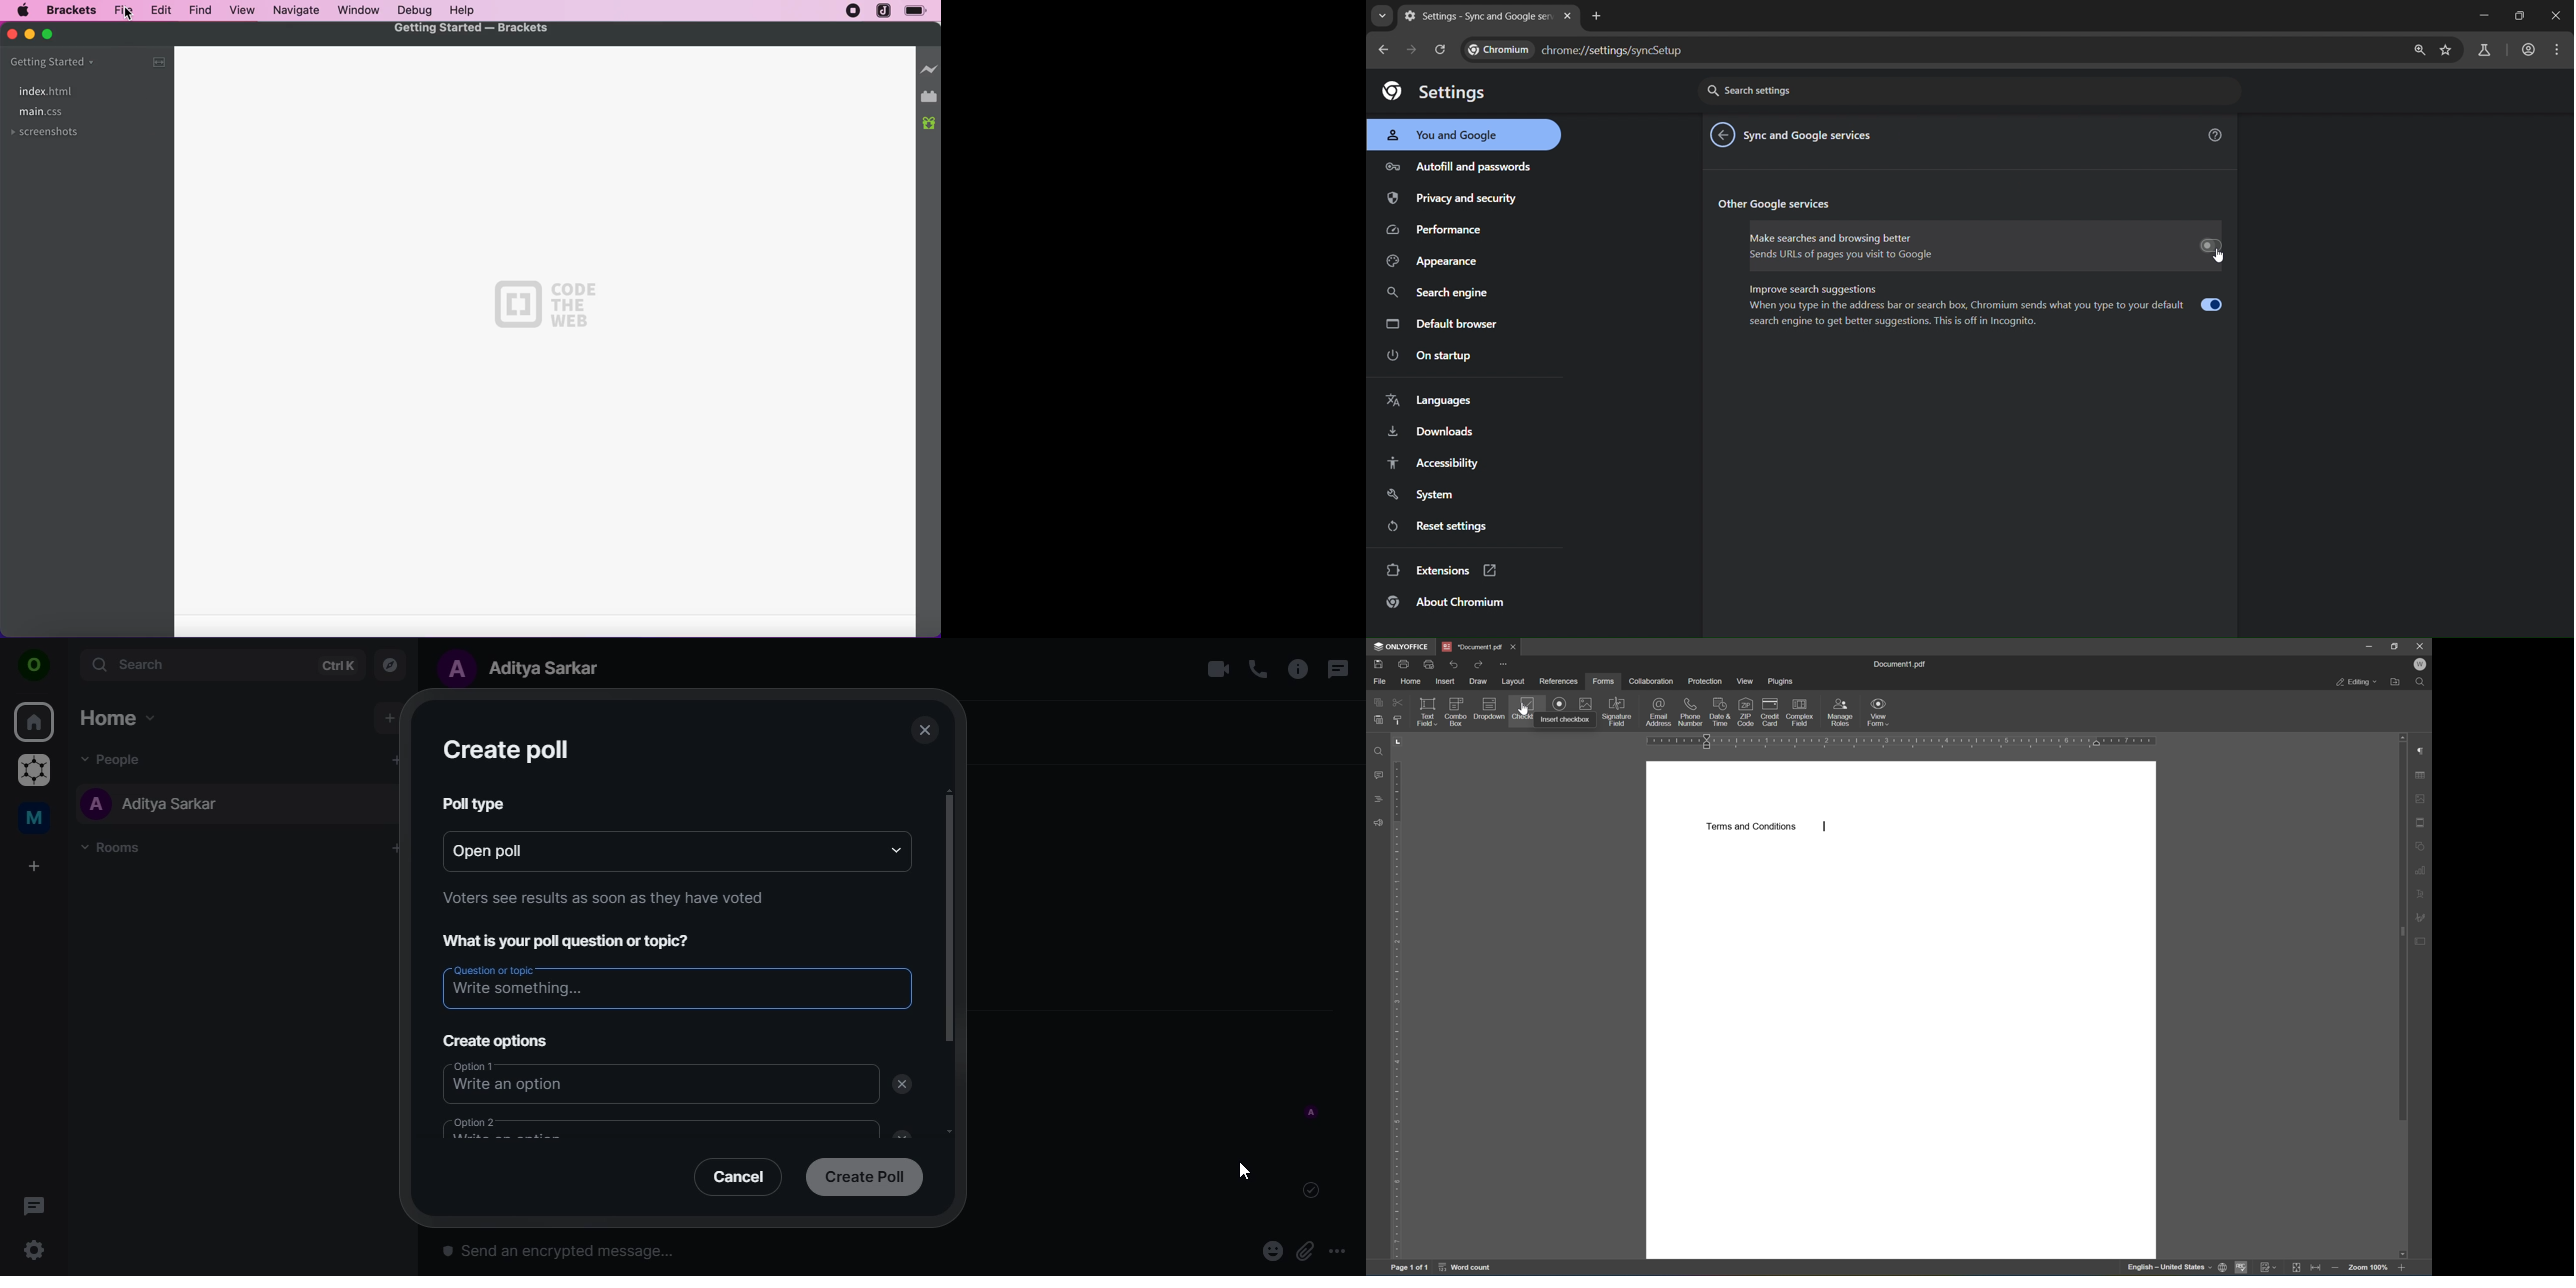 The image size is (2576, 1288). What do you see at coordinates (1427, 712) in the screenshot?
I see `text field` at bounding box center [1427, 712].